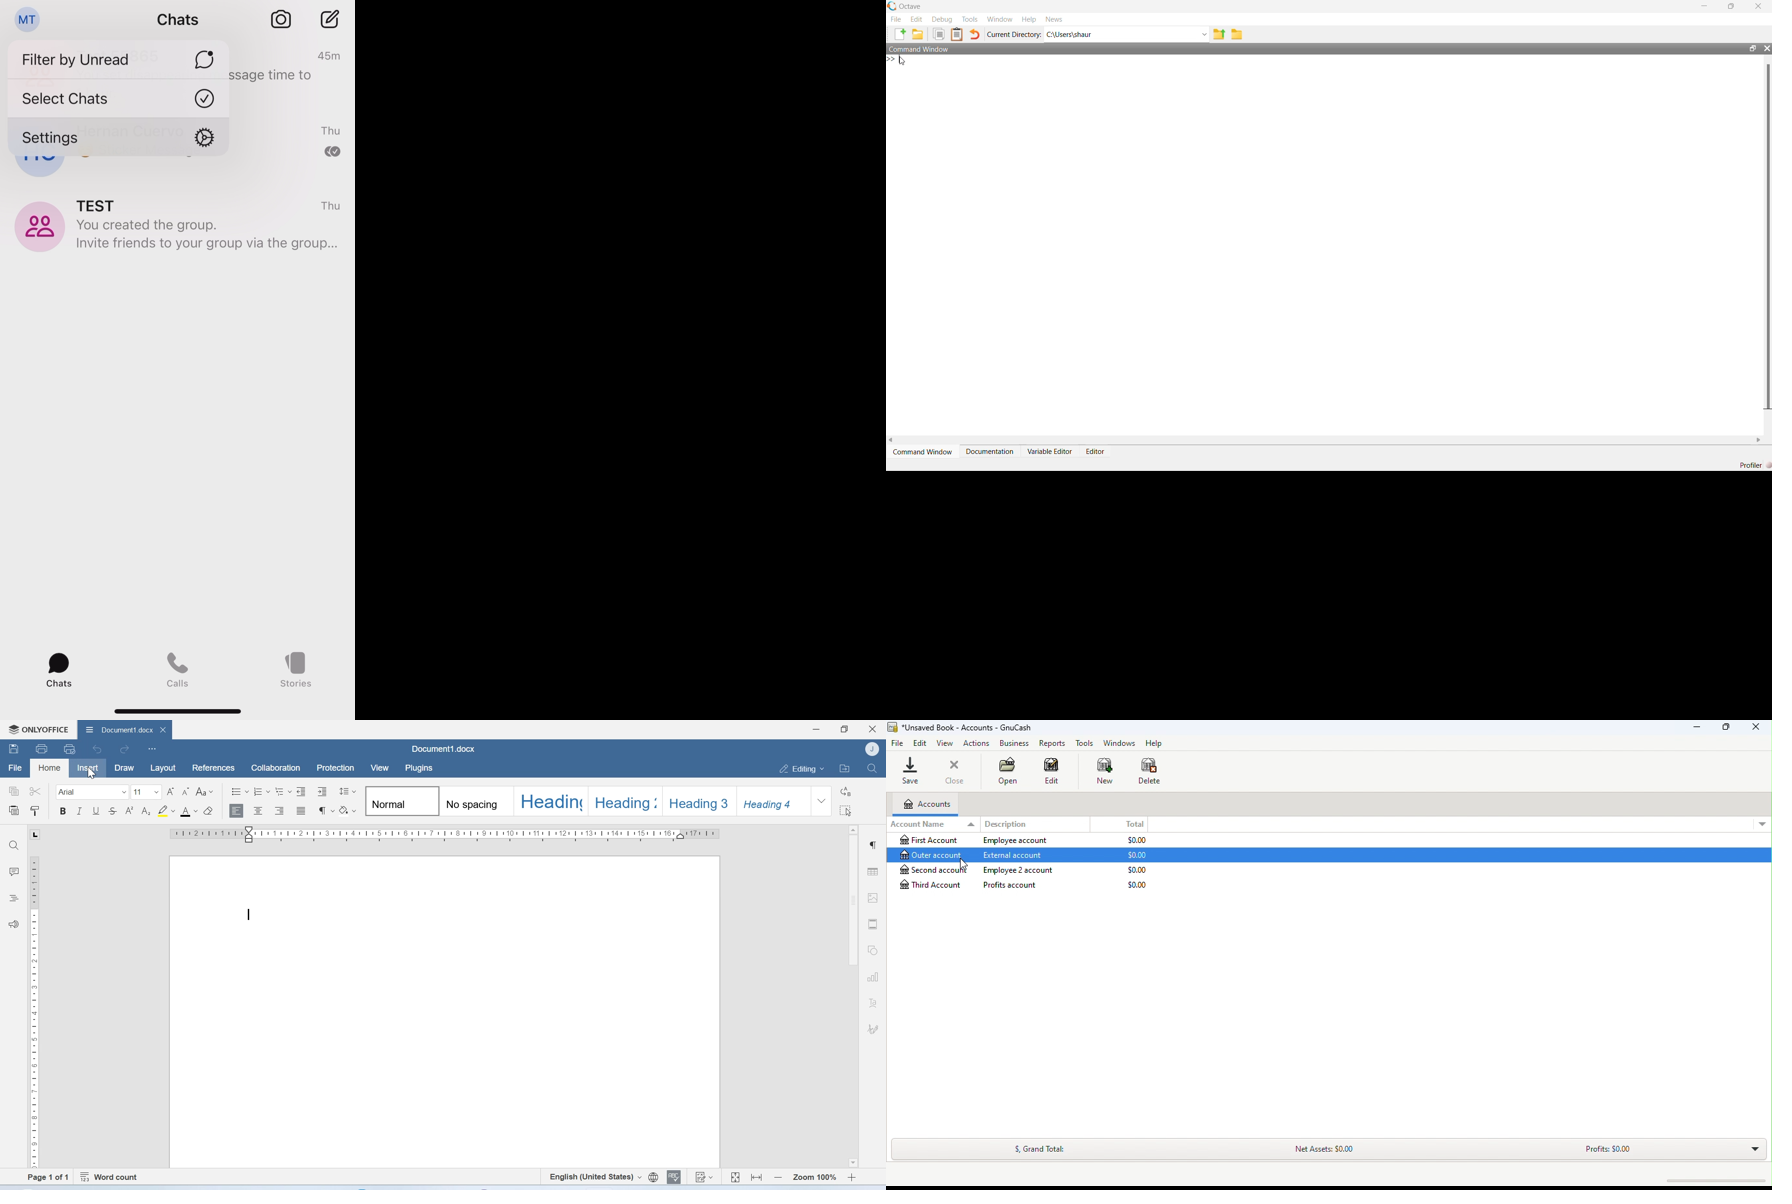 The height and width of the screenshot is (1204, 1792). I want to click on References, so click(212, 768).